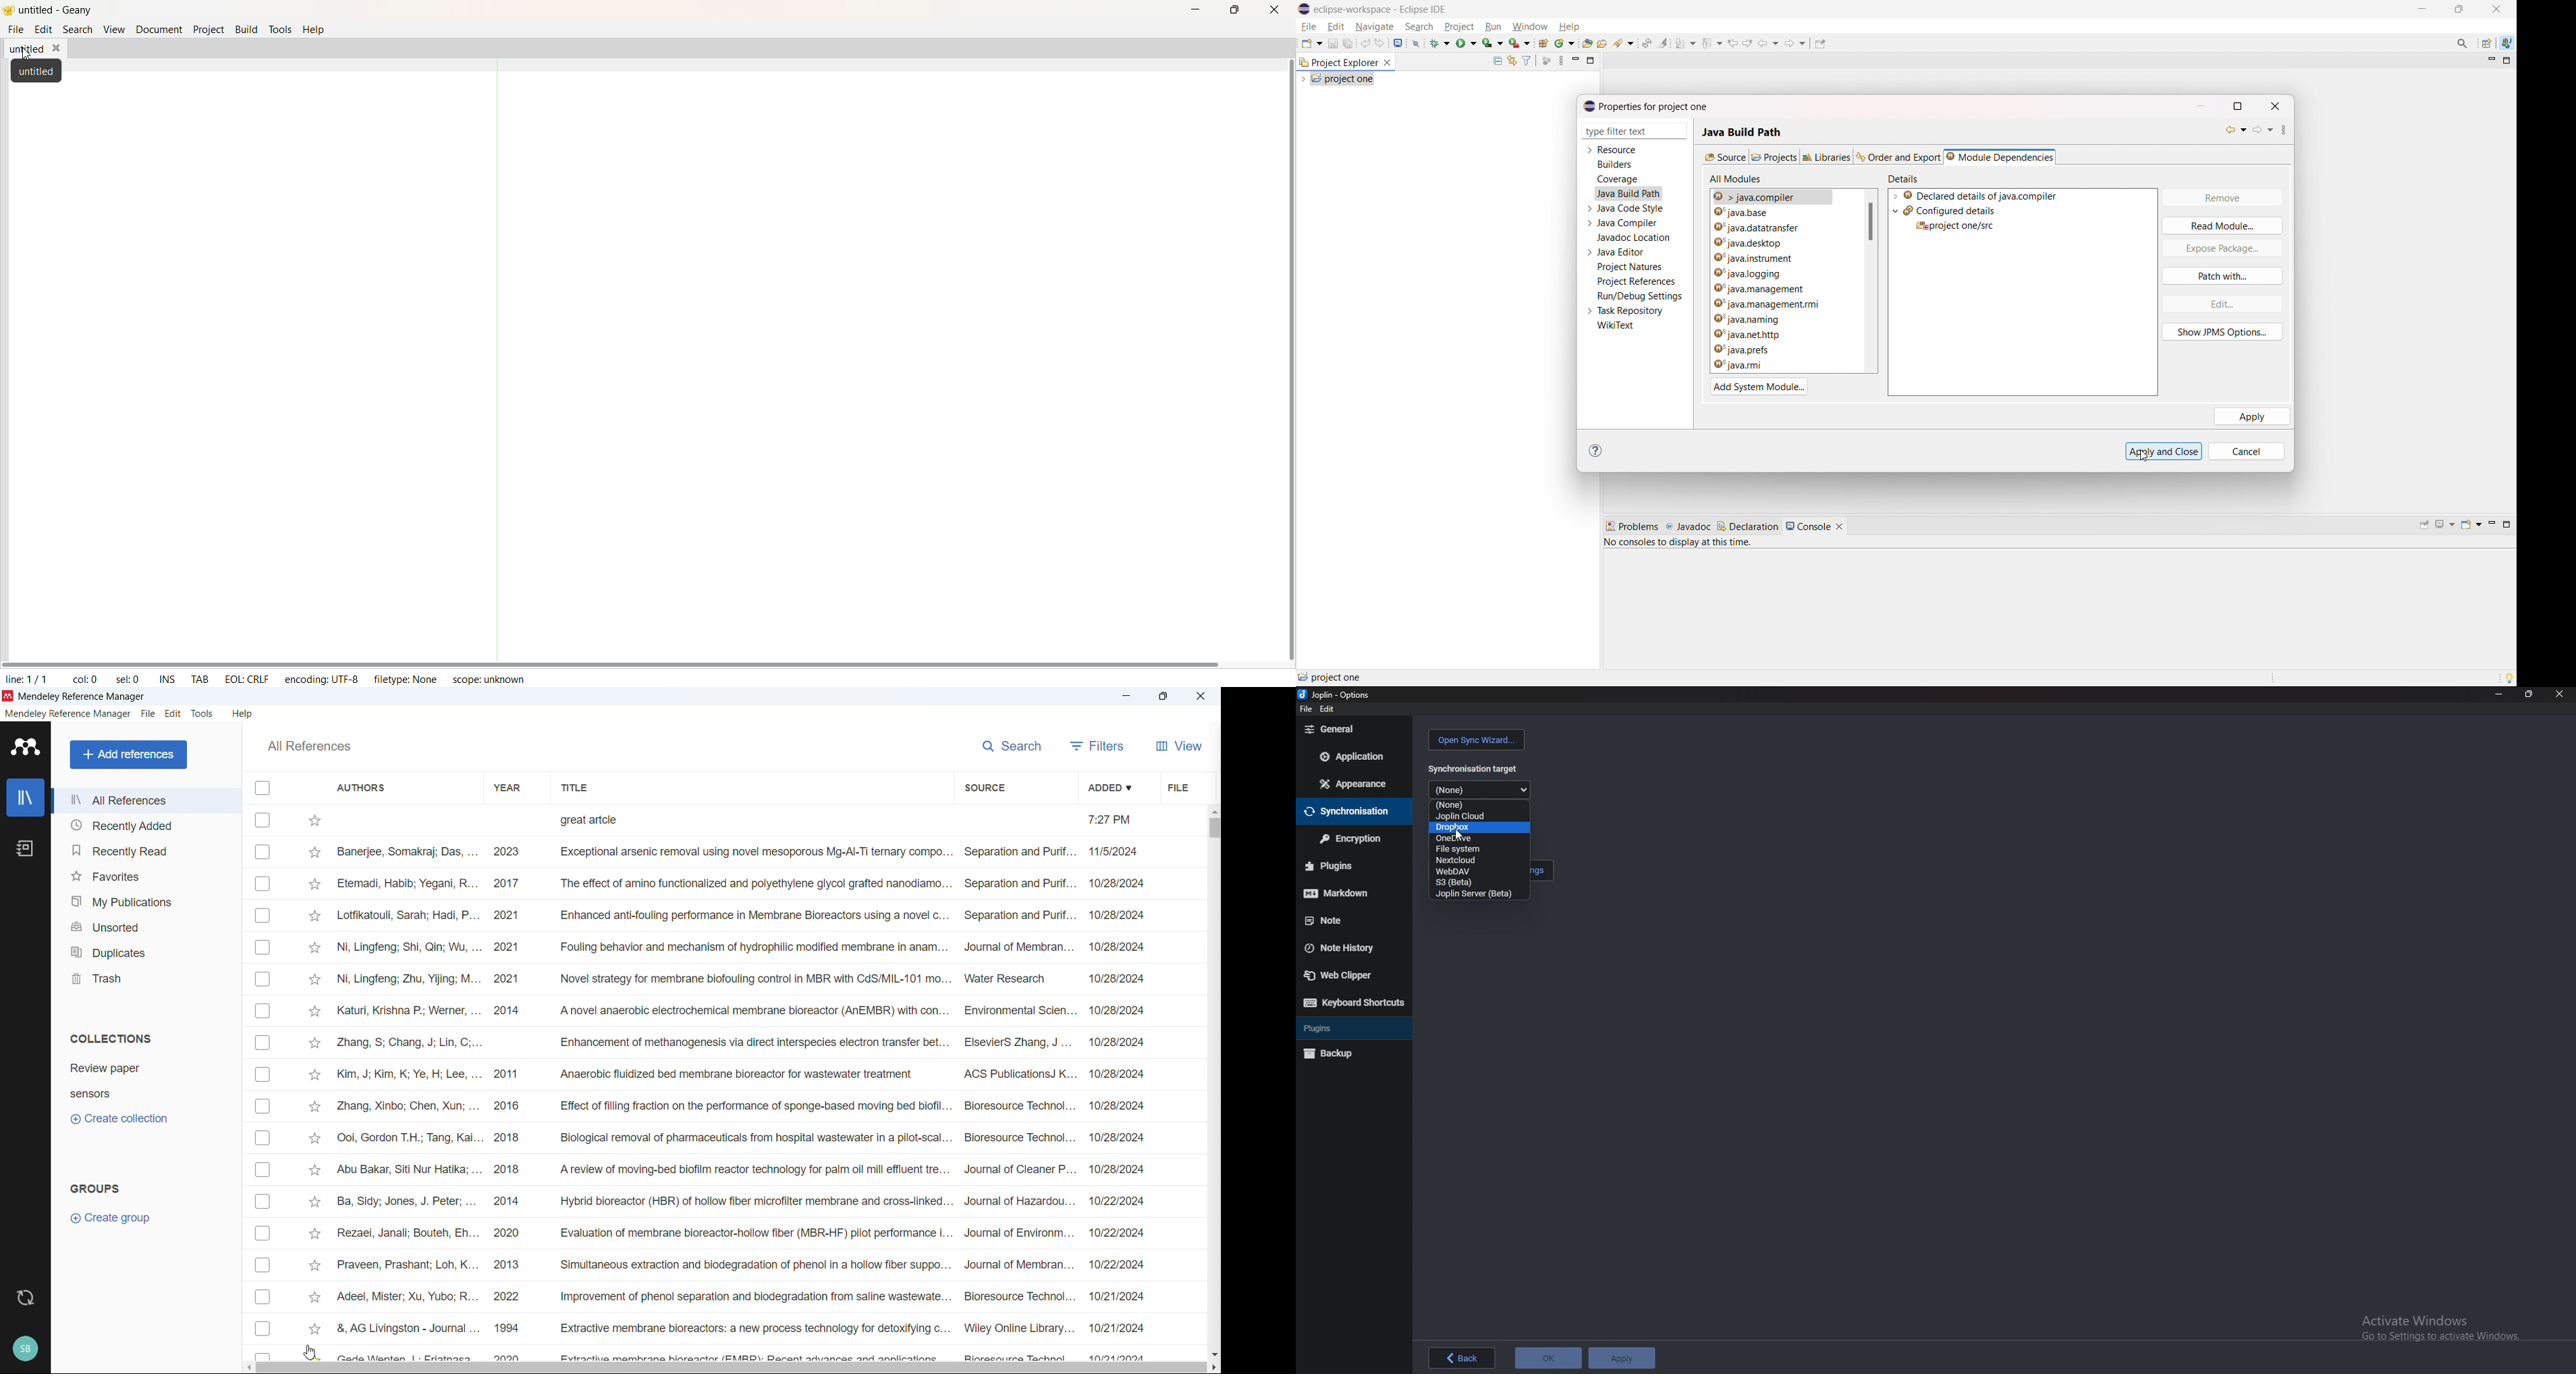 This screenshot has width=2576, height=1400. What do you see at coordinates (129, 754) in the screenshot?
I see `Add references ` at bounding box center [129, 754].